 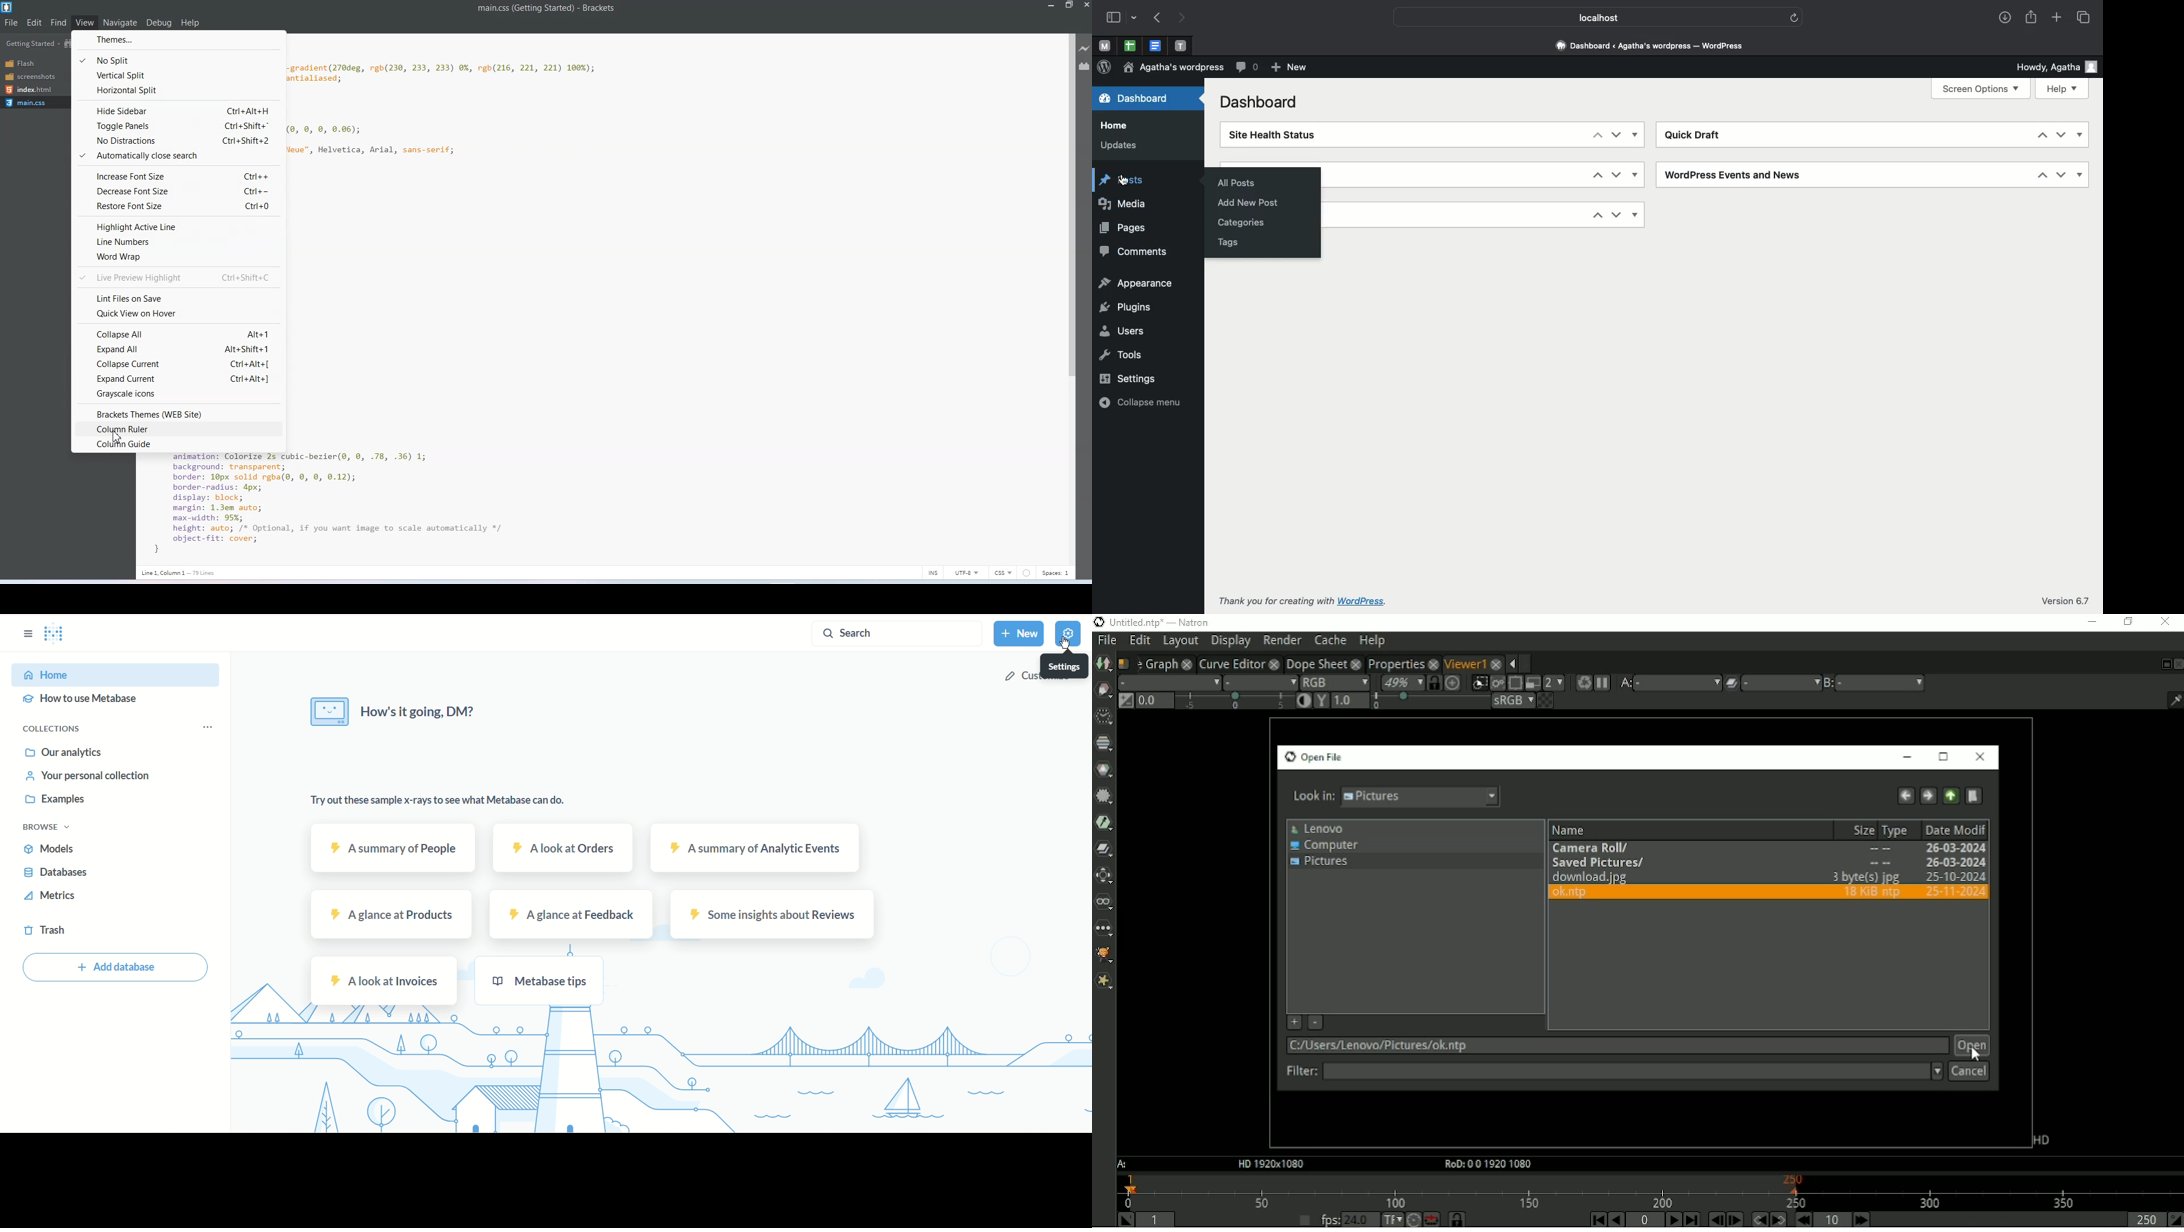 What do you see at coordinates (35, 22) in the screenshot?
I see `Edit` at bounding box center [35, 22].